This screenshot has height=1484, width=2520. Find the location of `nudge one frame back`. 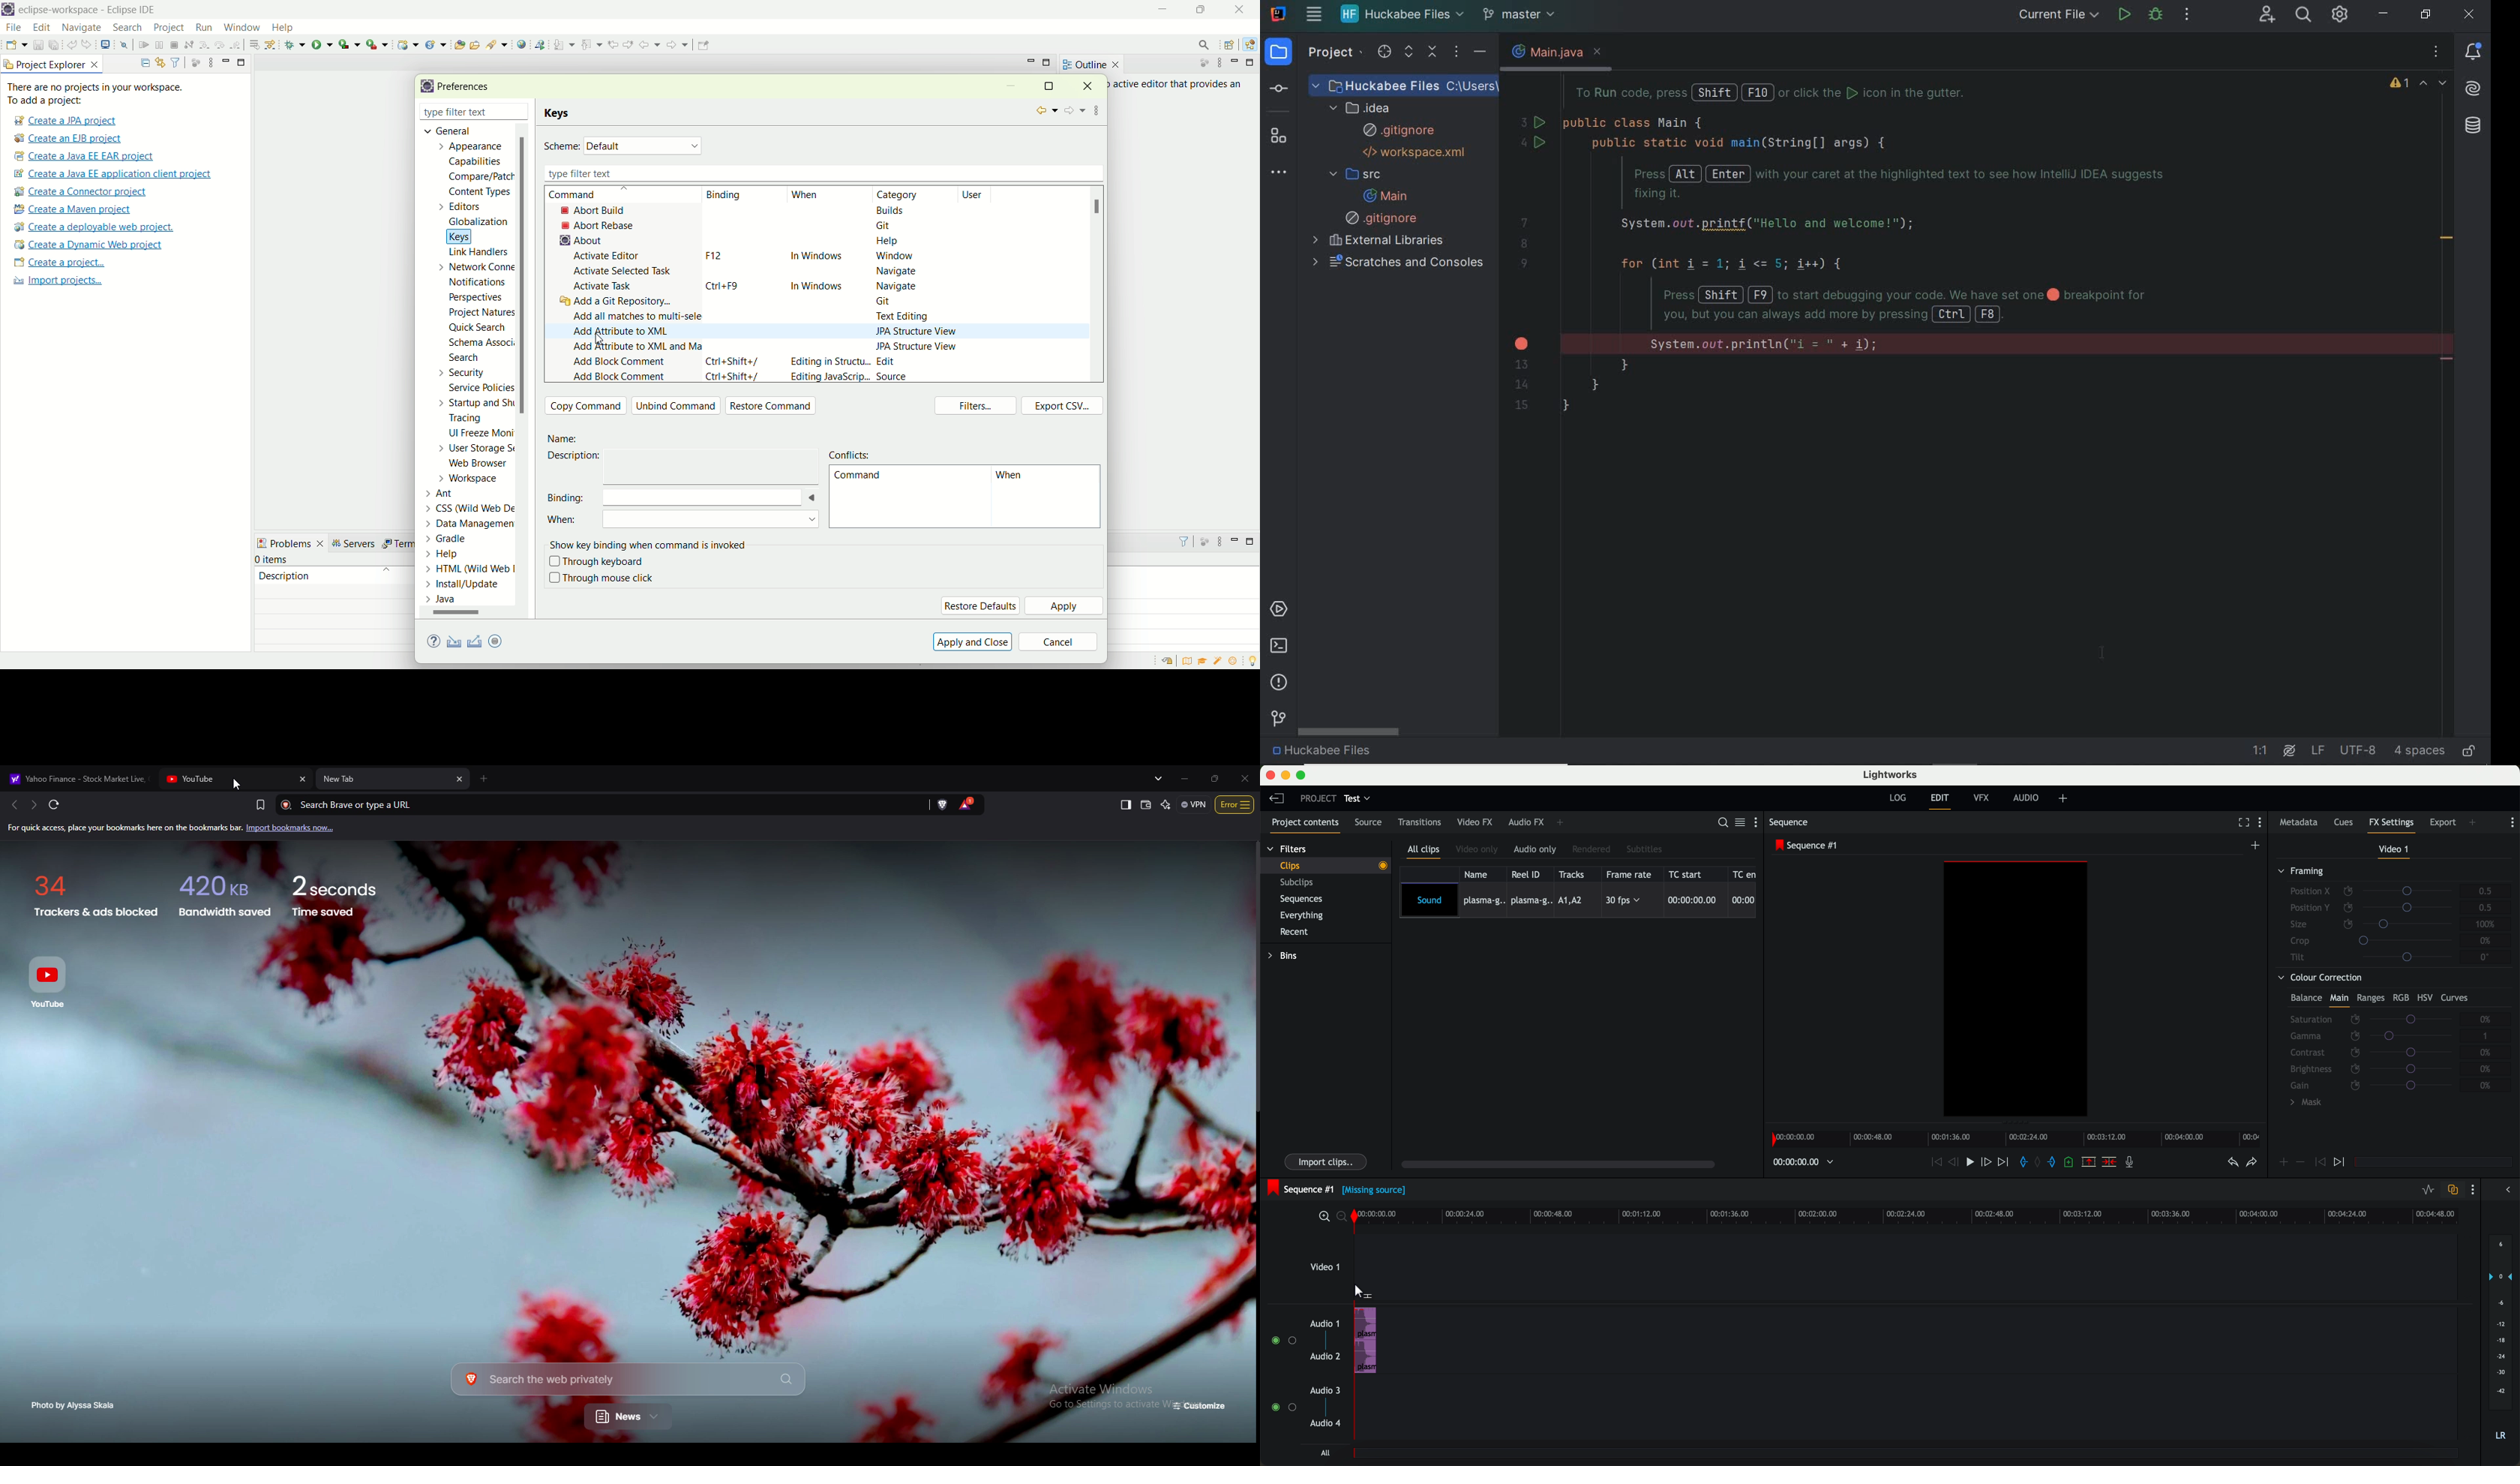

nudge one frame back is located at coordinates (1956, 1163).